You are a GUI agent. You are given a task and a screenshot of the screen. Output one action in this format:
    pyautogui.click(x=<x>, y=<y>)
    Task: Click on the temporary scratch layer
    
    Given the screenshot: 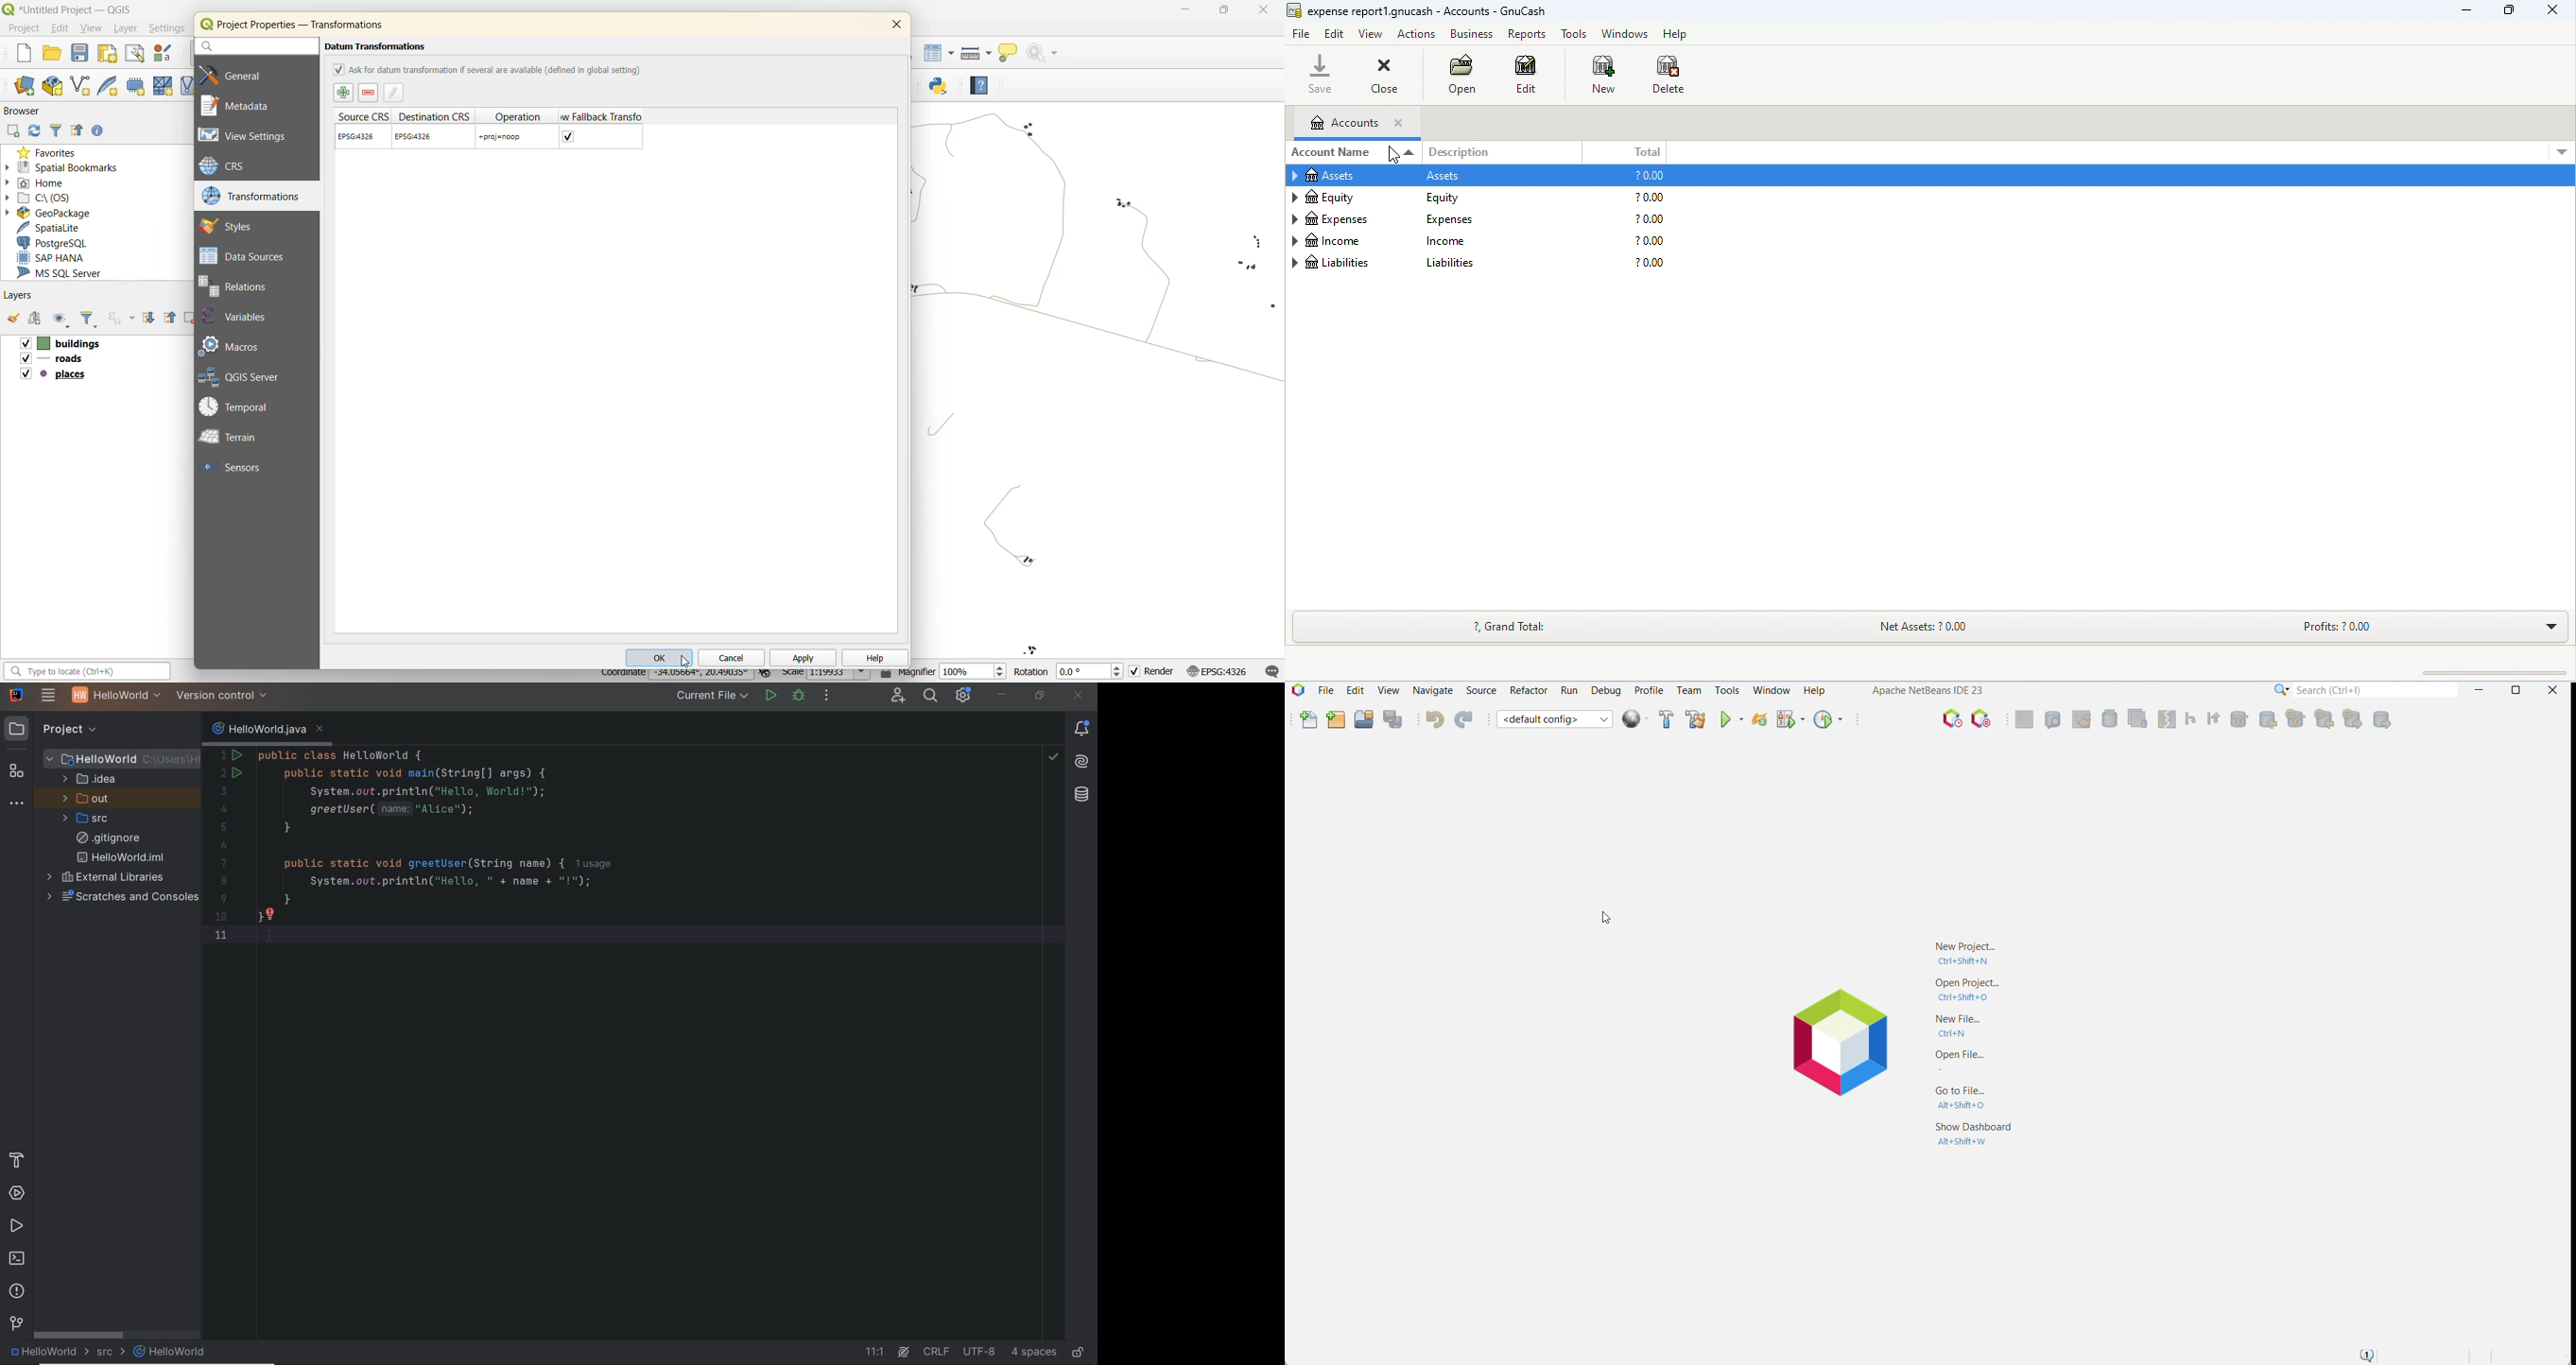 What is the action you would take?
    pyautogui.click(x=135, y=86)
    